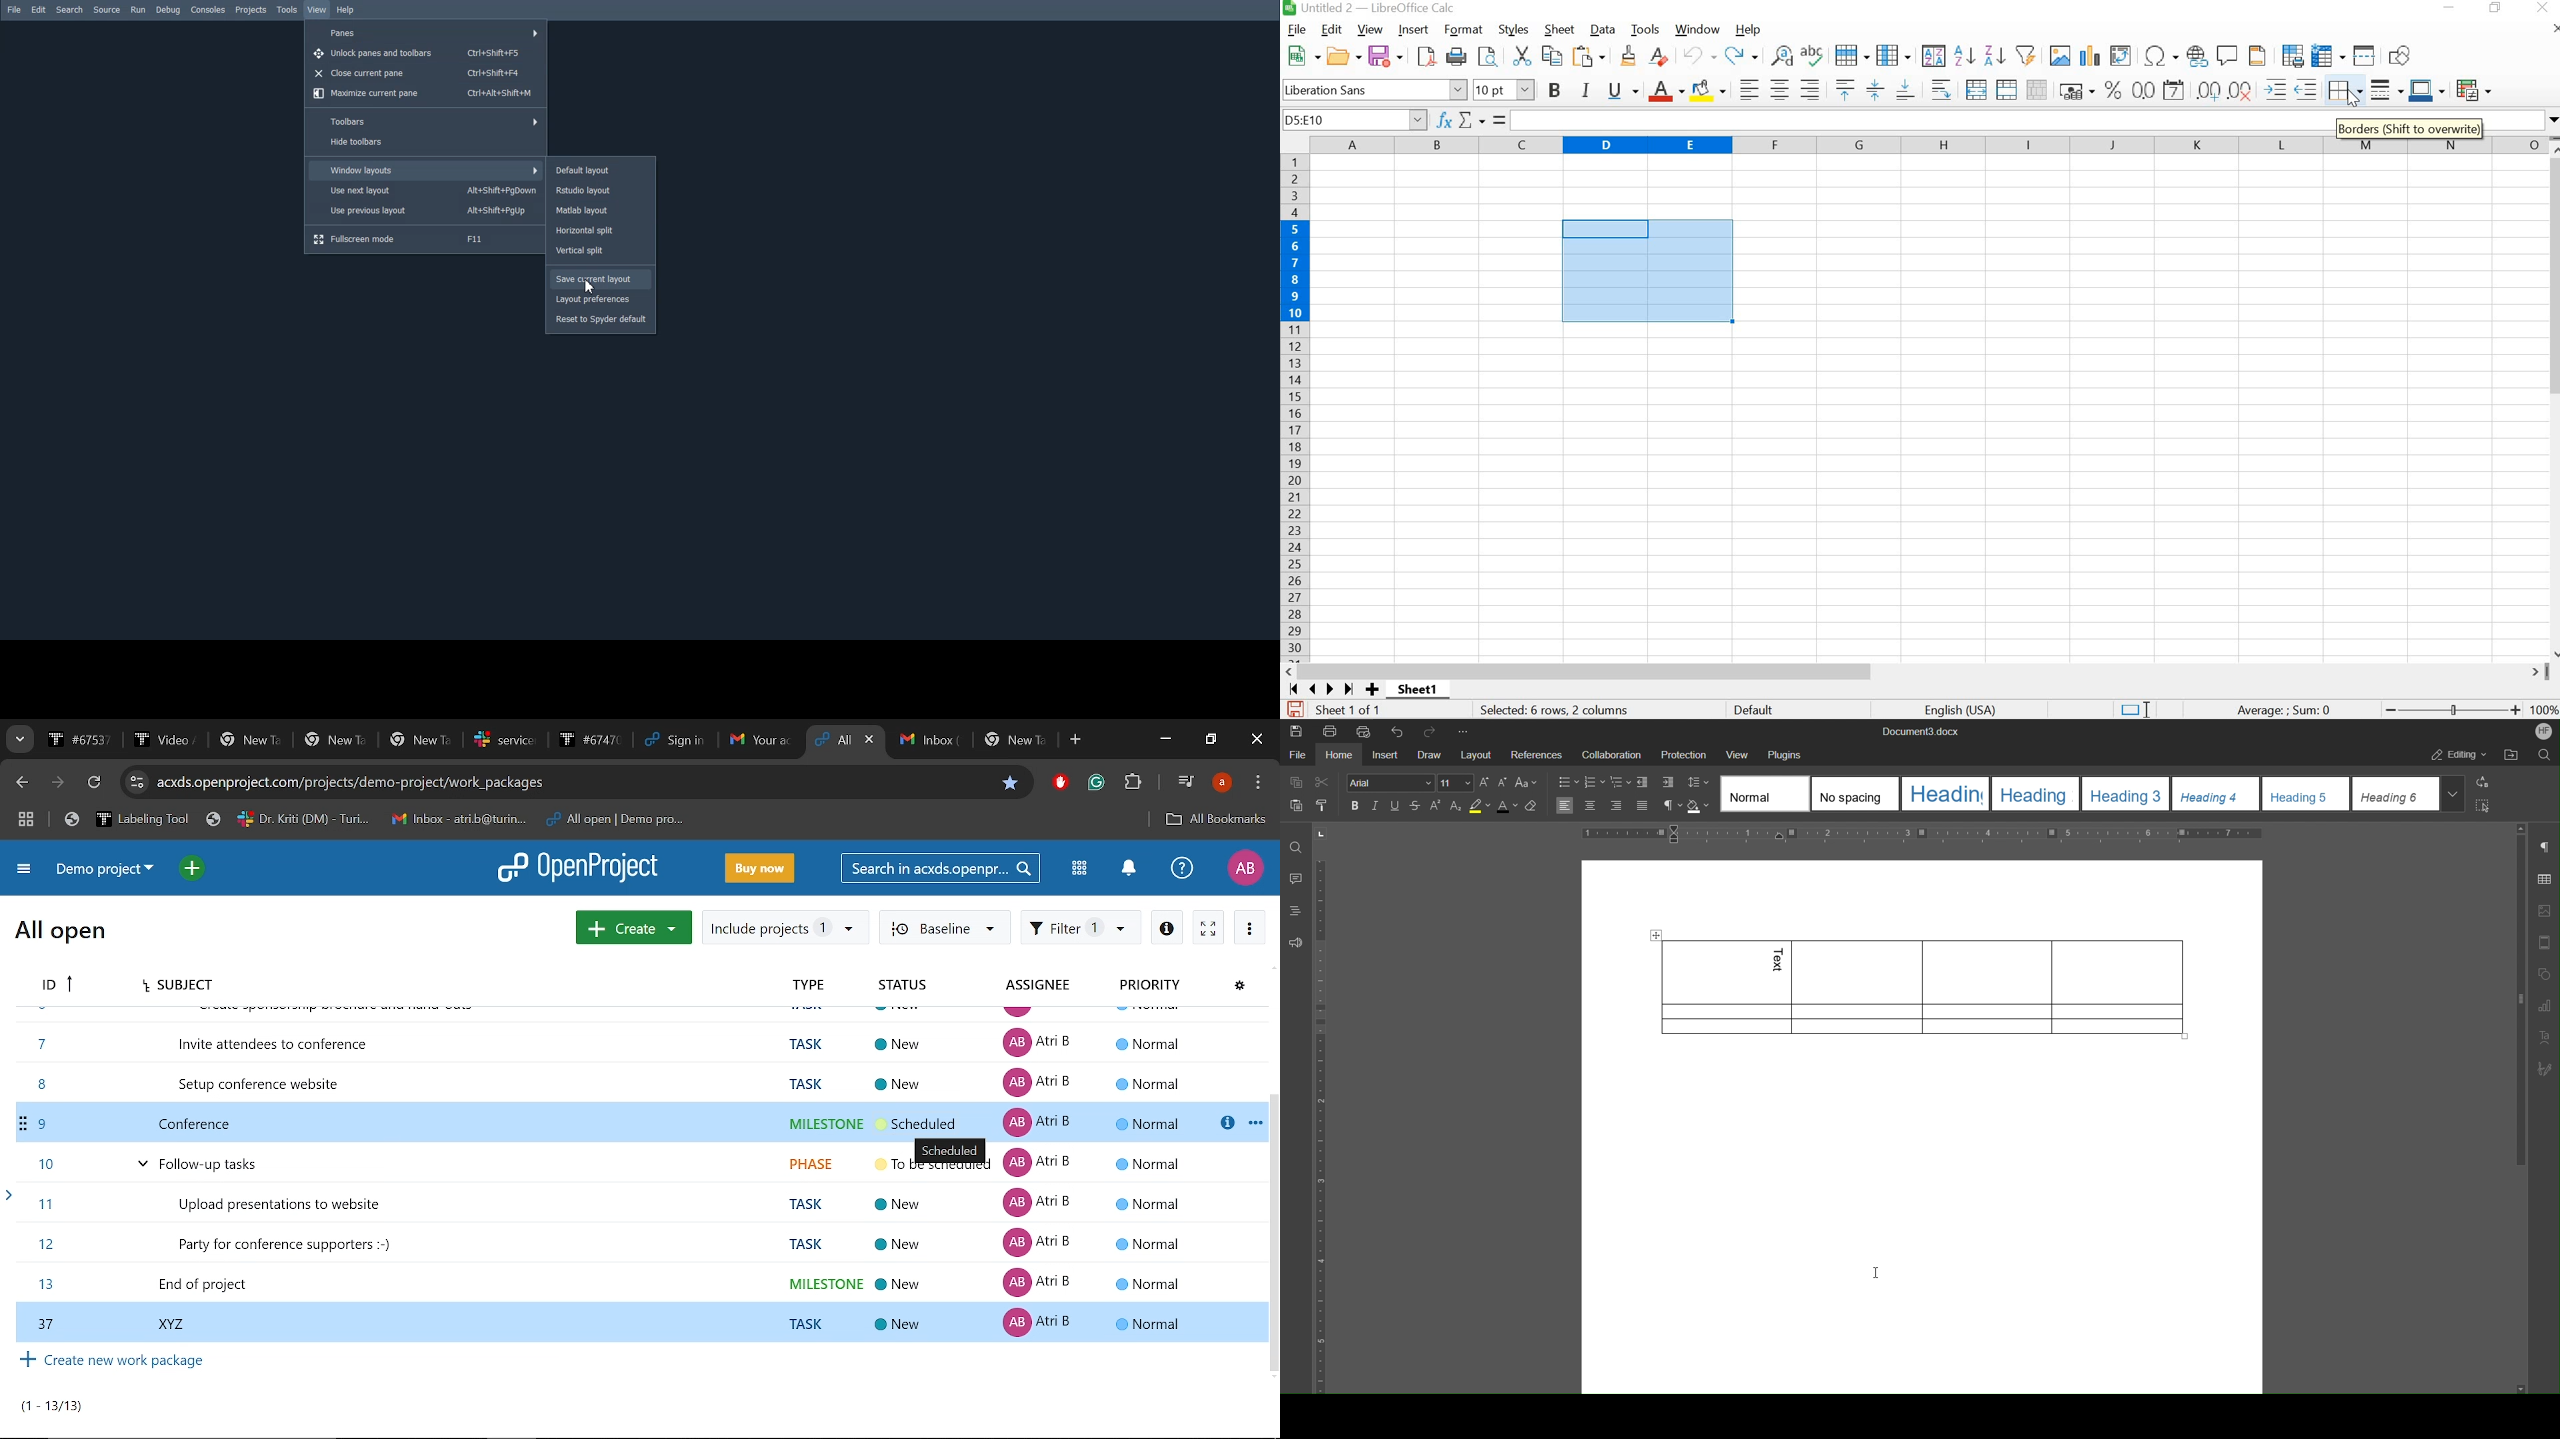  What do you see at coordinates (1941, 89) in the screenshot?
I see `WRAP TEXT` at bounding box center [1941, 89].